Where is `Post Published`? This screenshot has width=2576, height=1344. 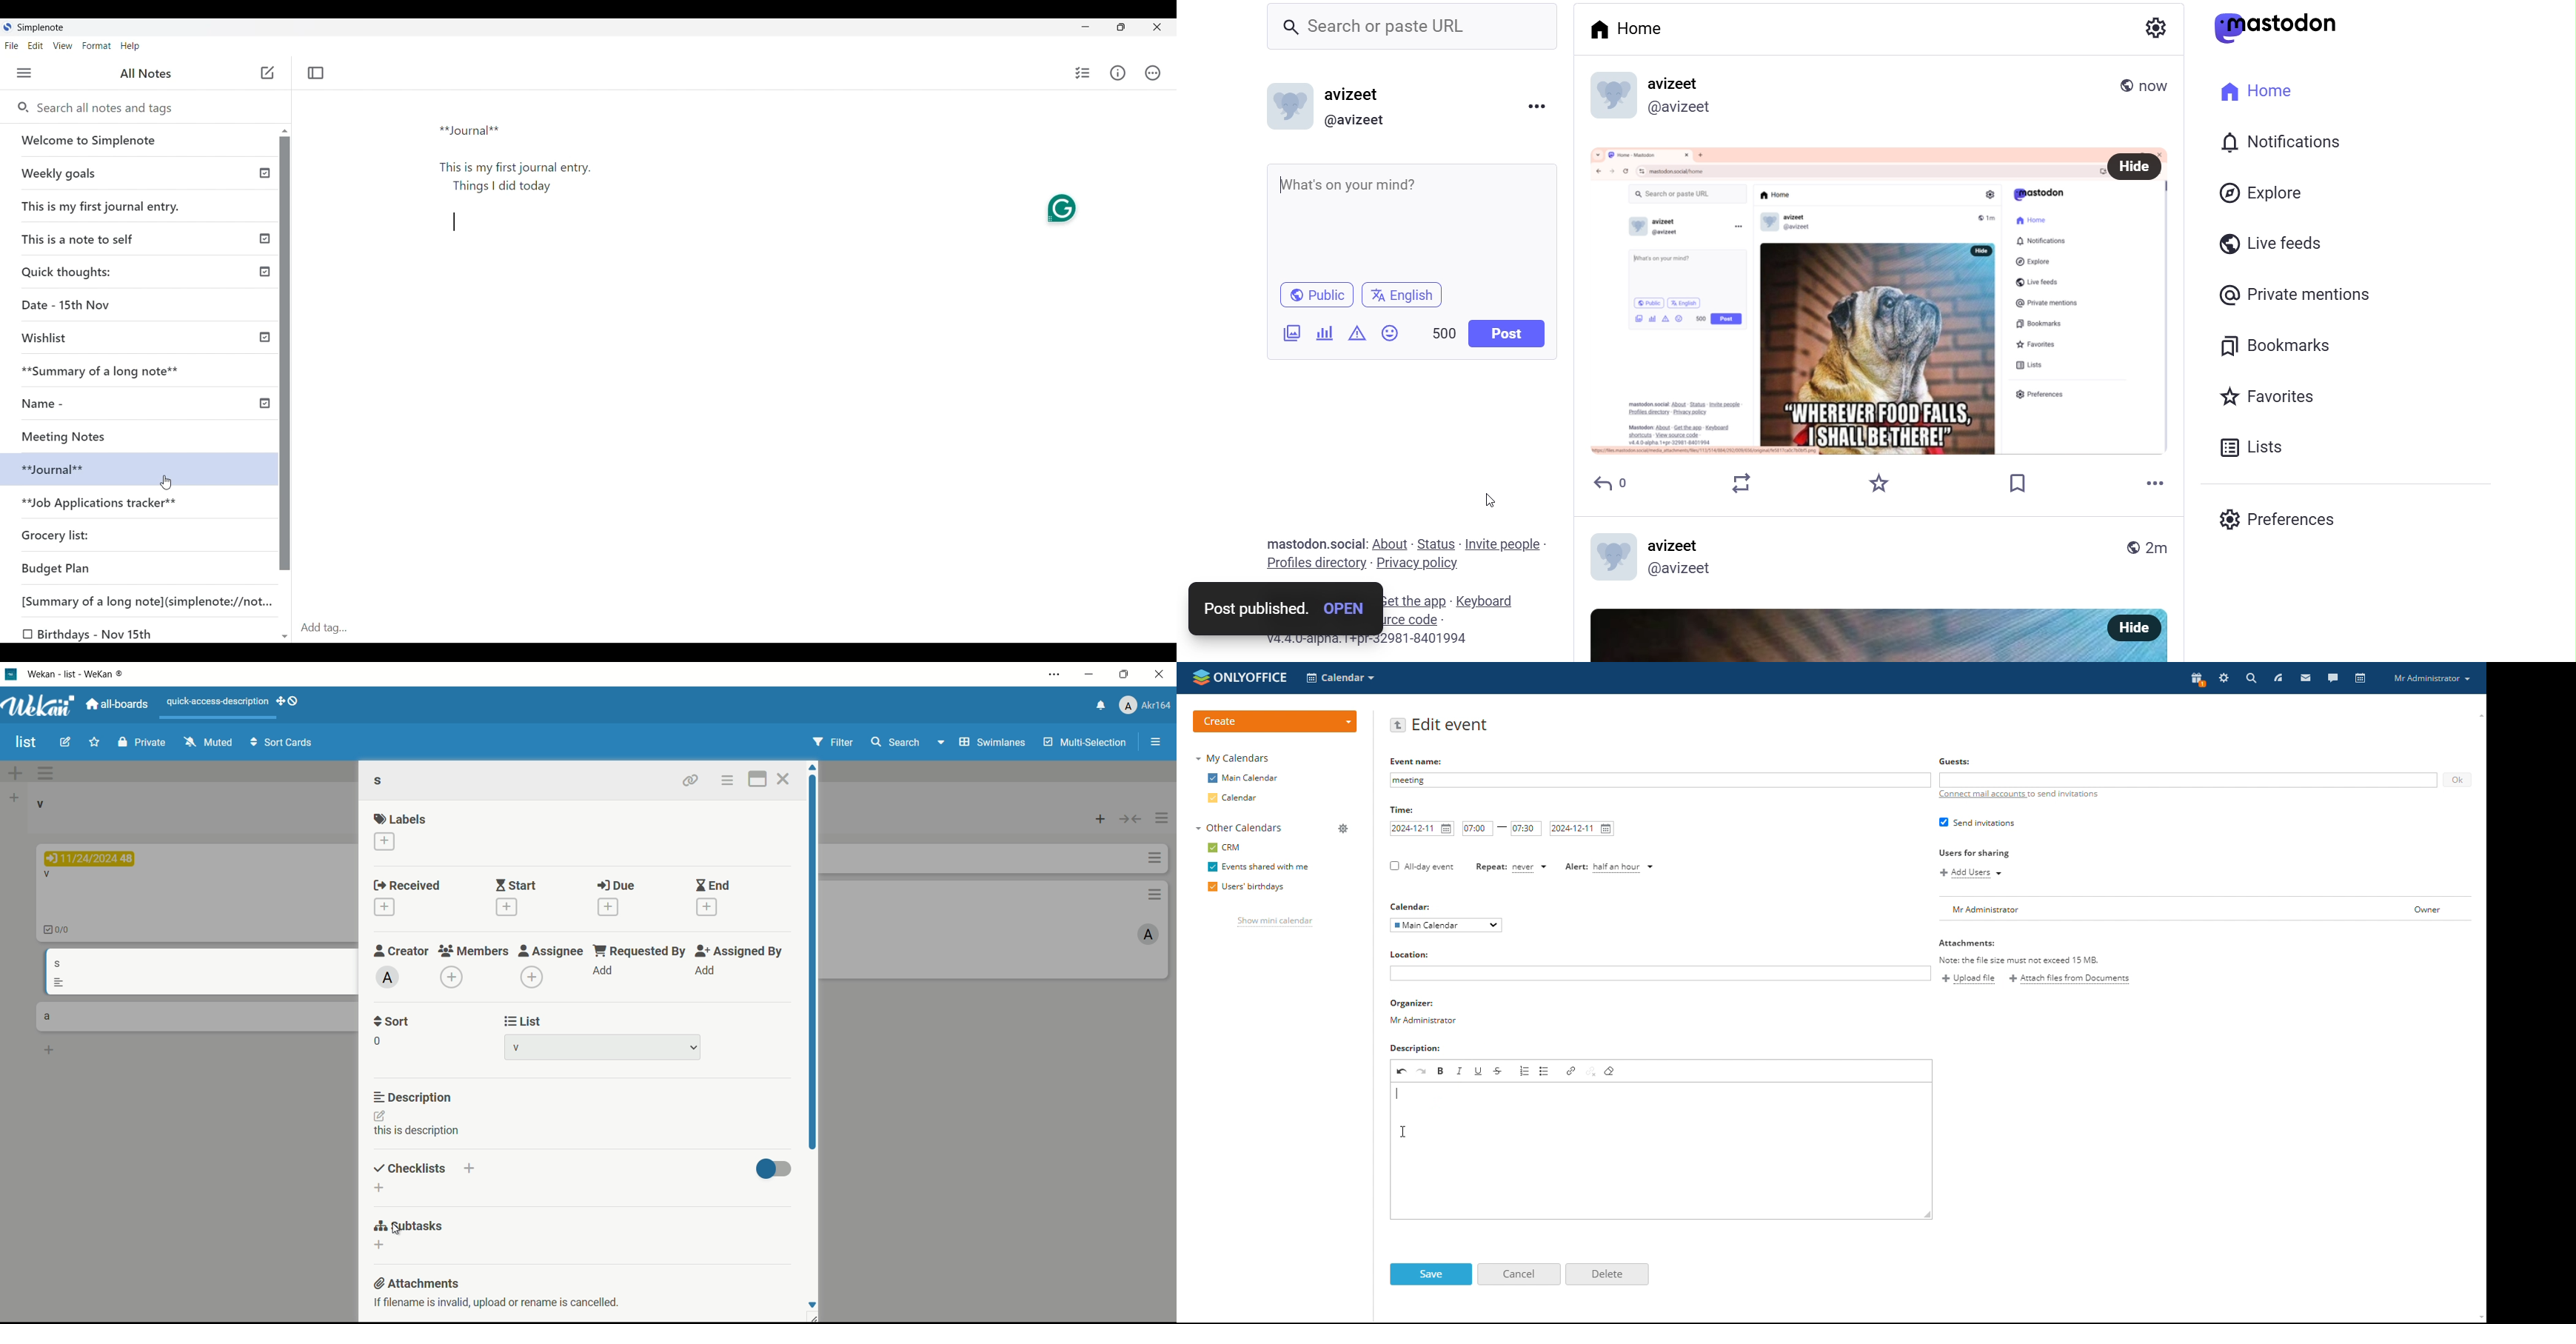
Post Published is located at coordinates (1252, 609).